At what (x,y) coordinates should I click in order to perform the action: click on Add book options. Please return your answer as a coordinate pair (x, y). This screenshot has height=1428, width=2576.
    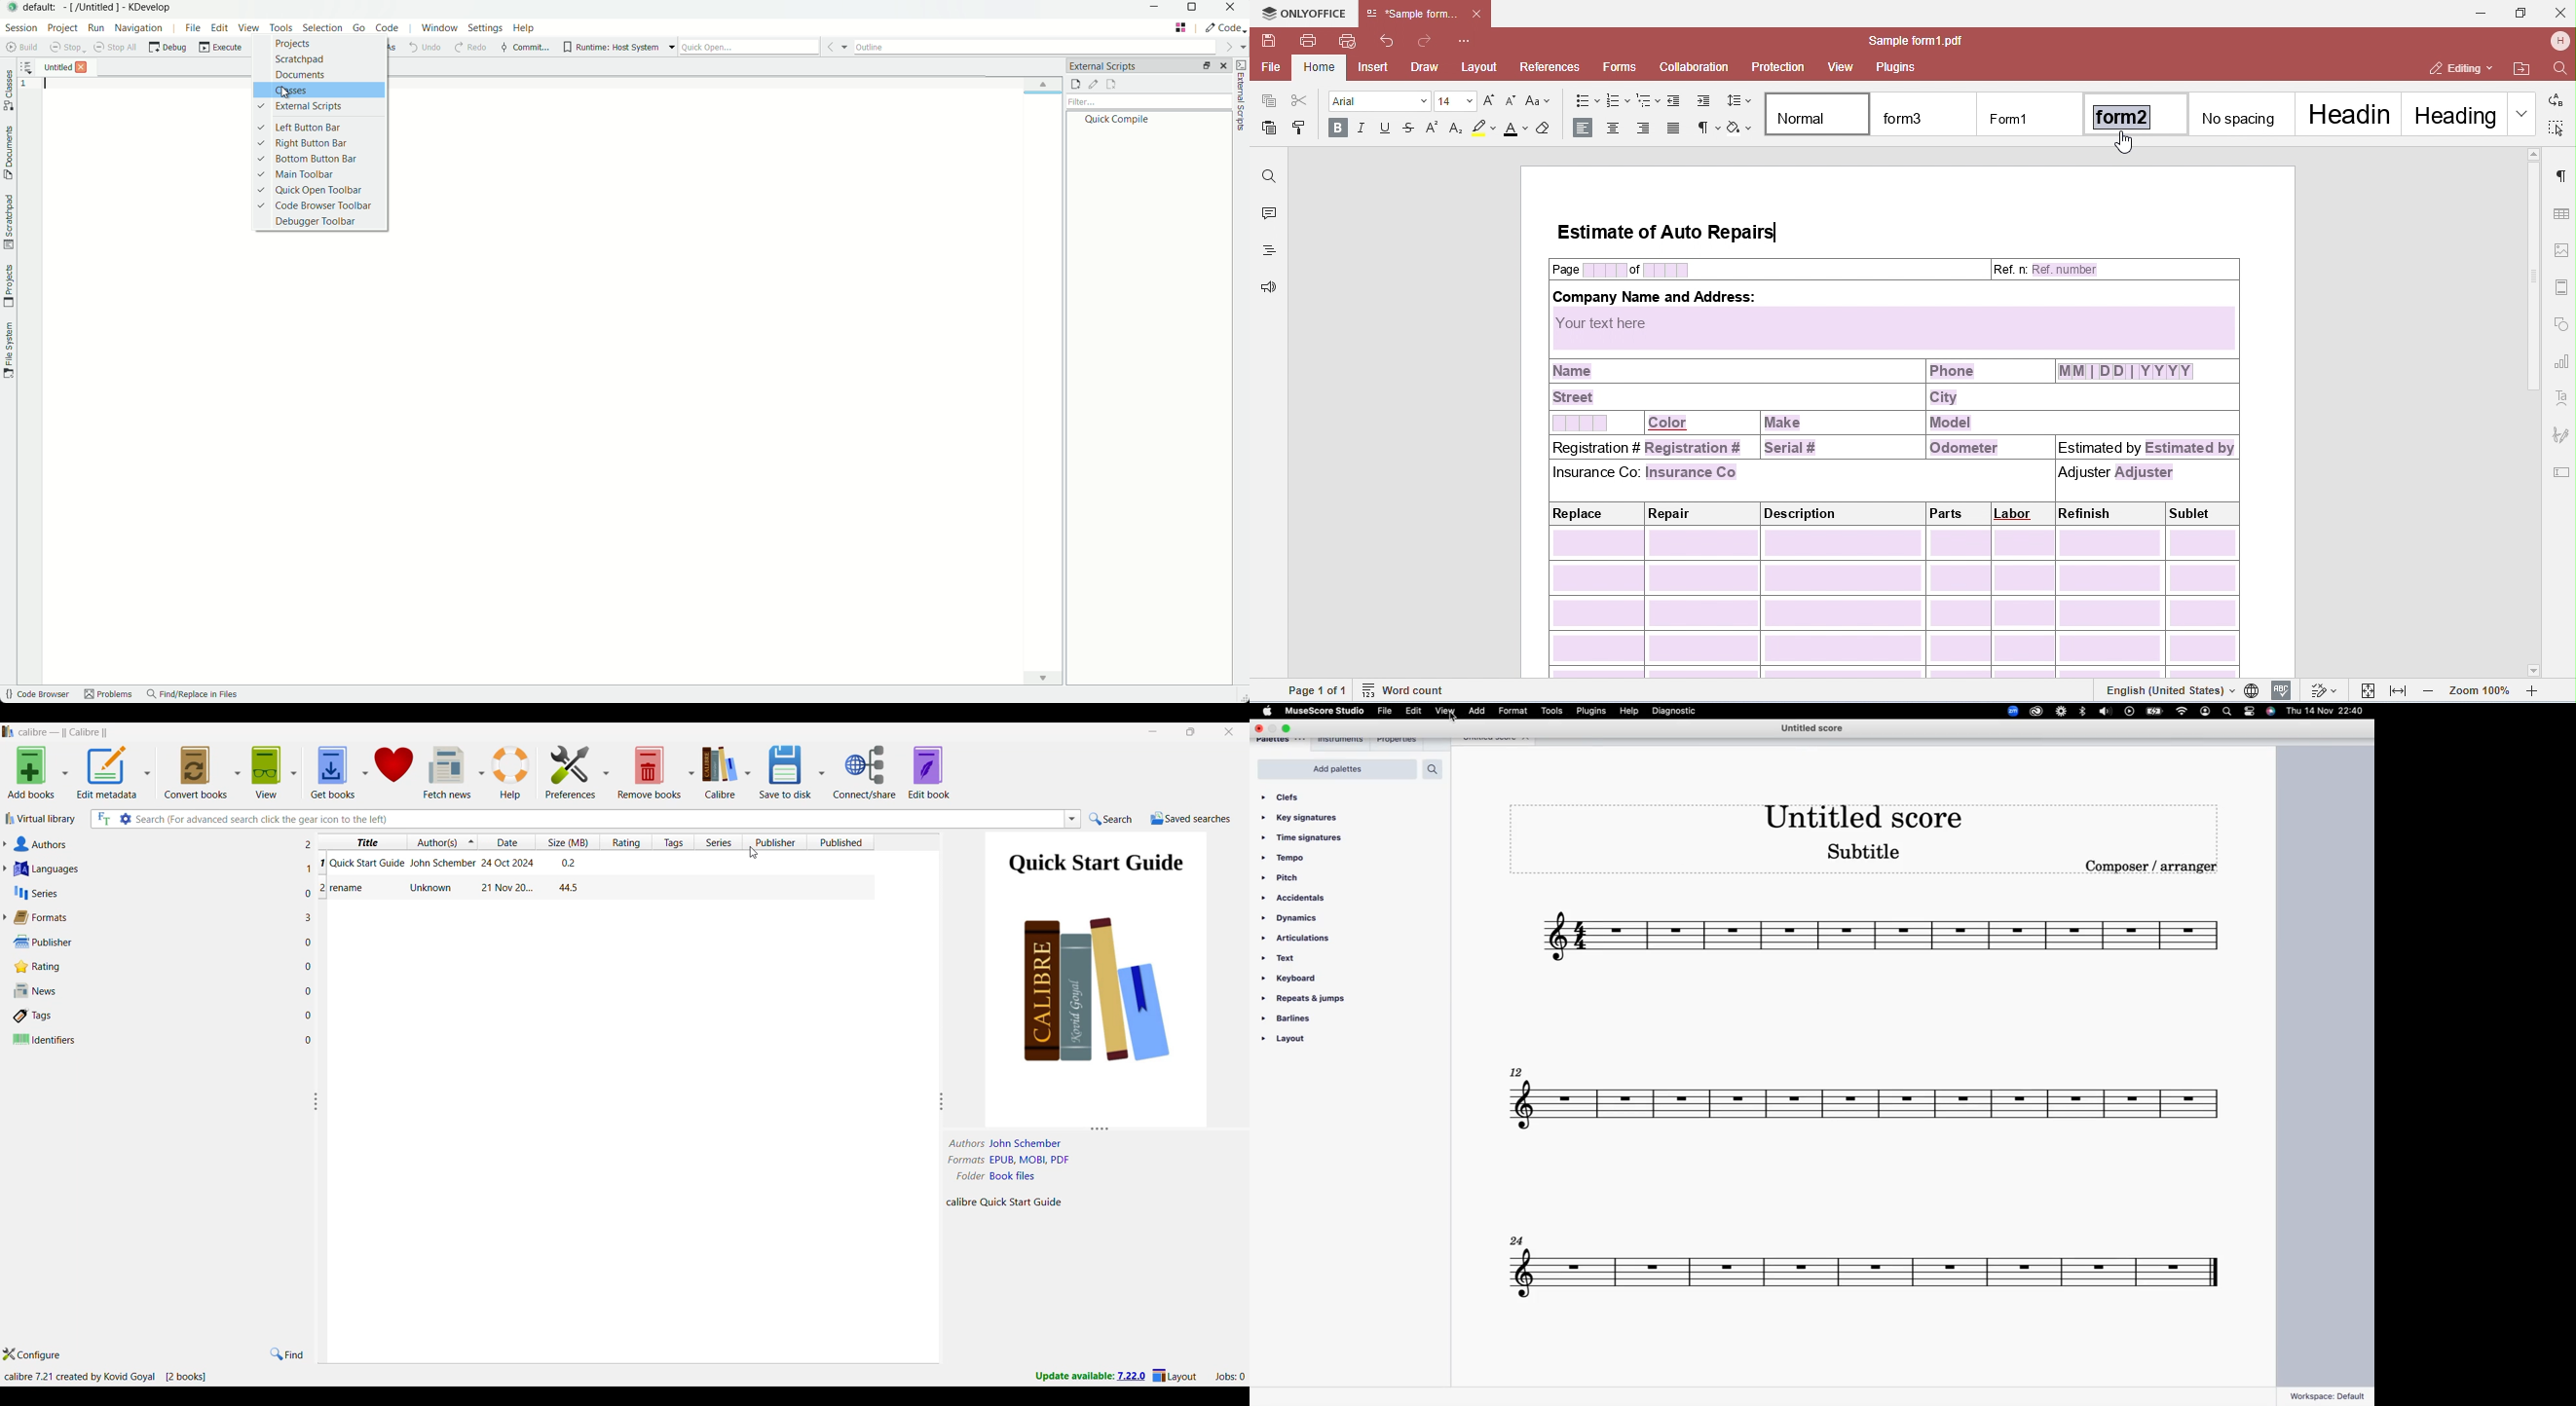
    Looking at the image, I should click on (38, 772).